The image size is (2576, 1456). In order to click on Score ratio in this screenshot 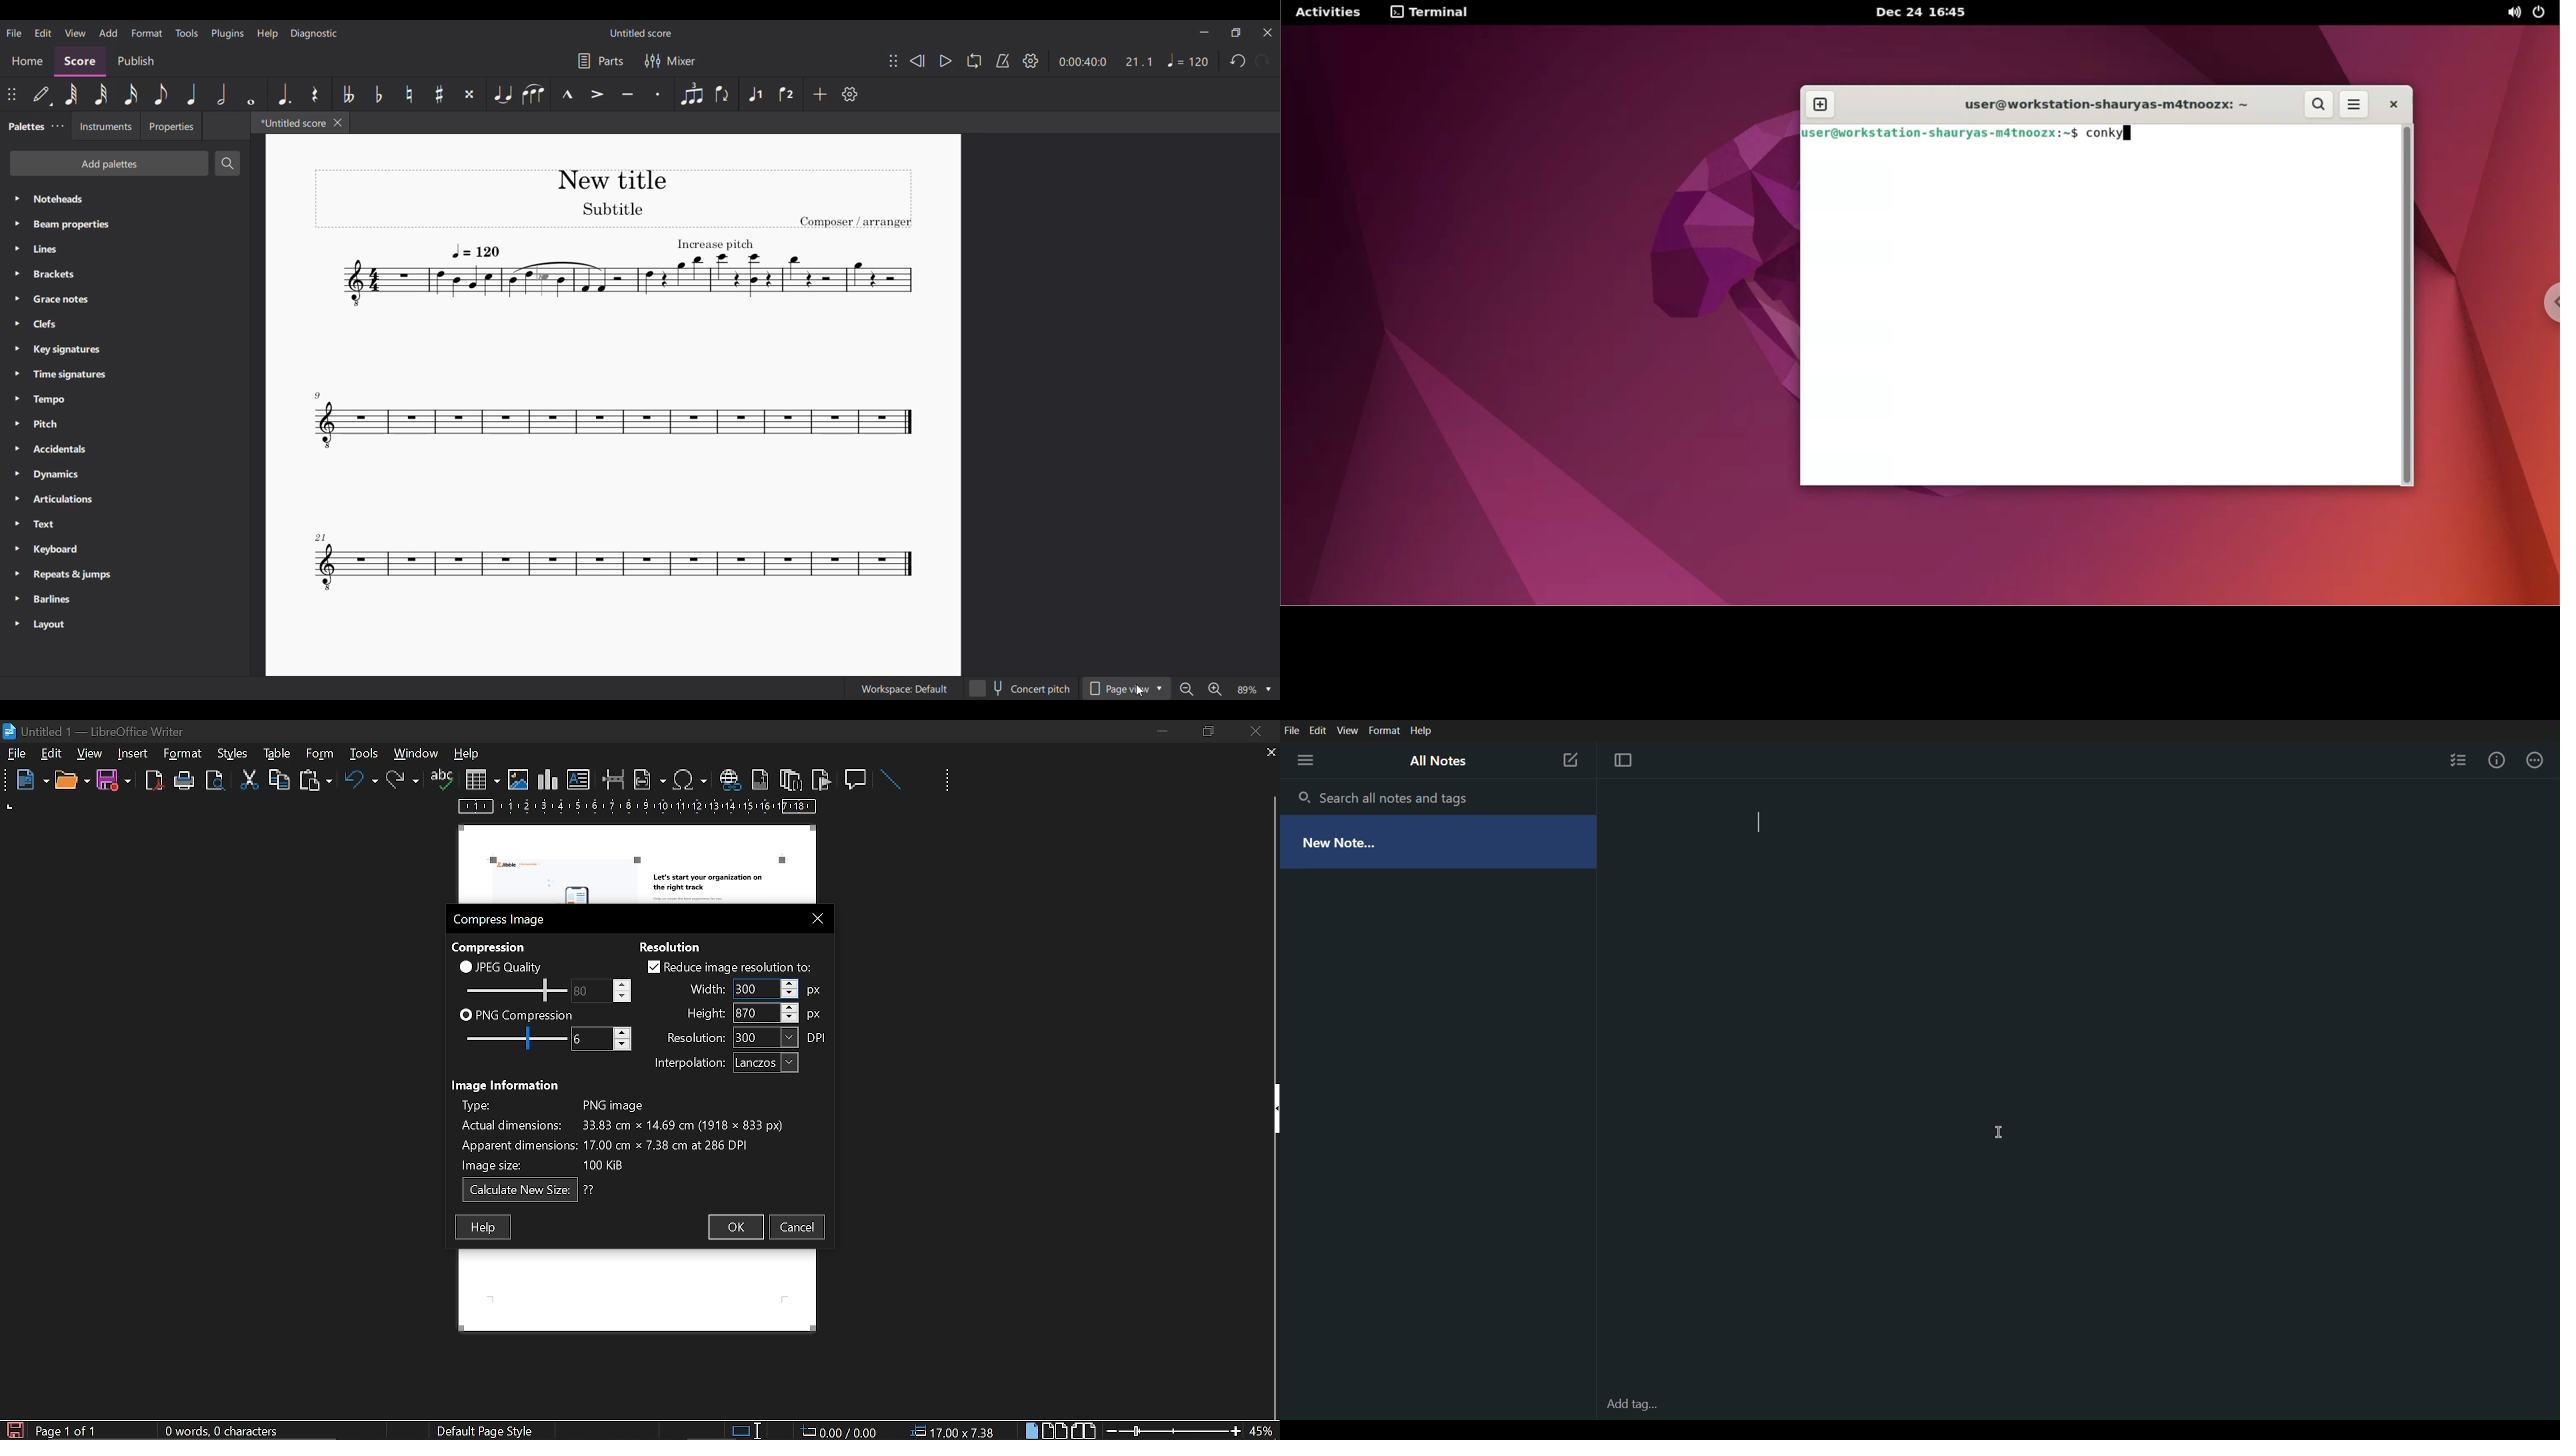, I will do `click(1139, 62)`.